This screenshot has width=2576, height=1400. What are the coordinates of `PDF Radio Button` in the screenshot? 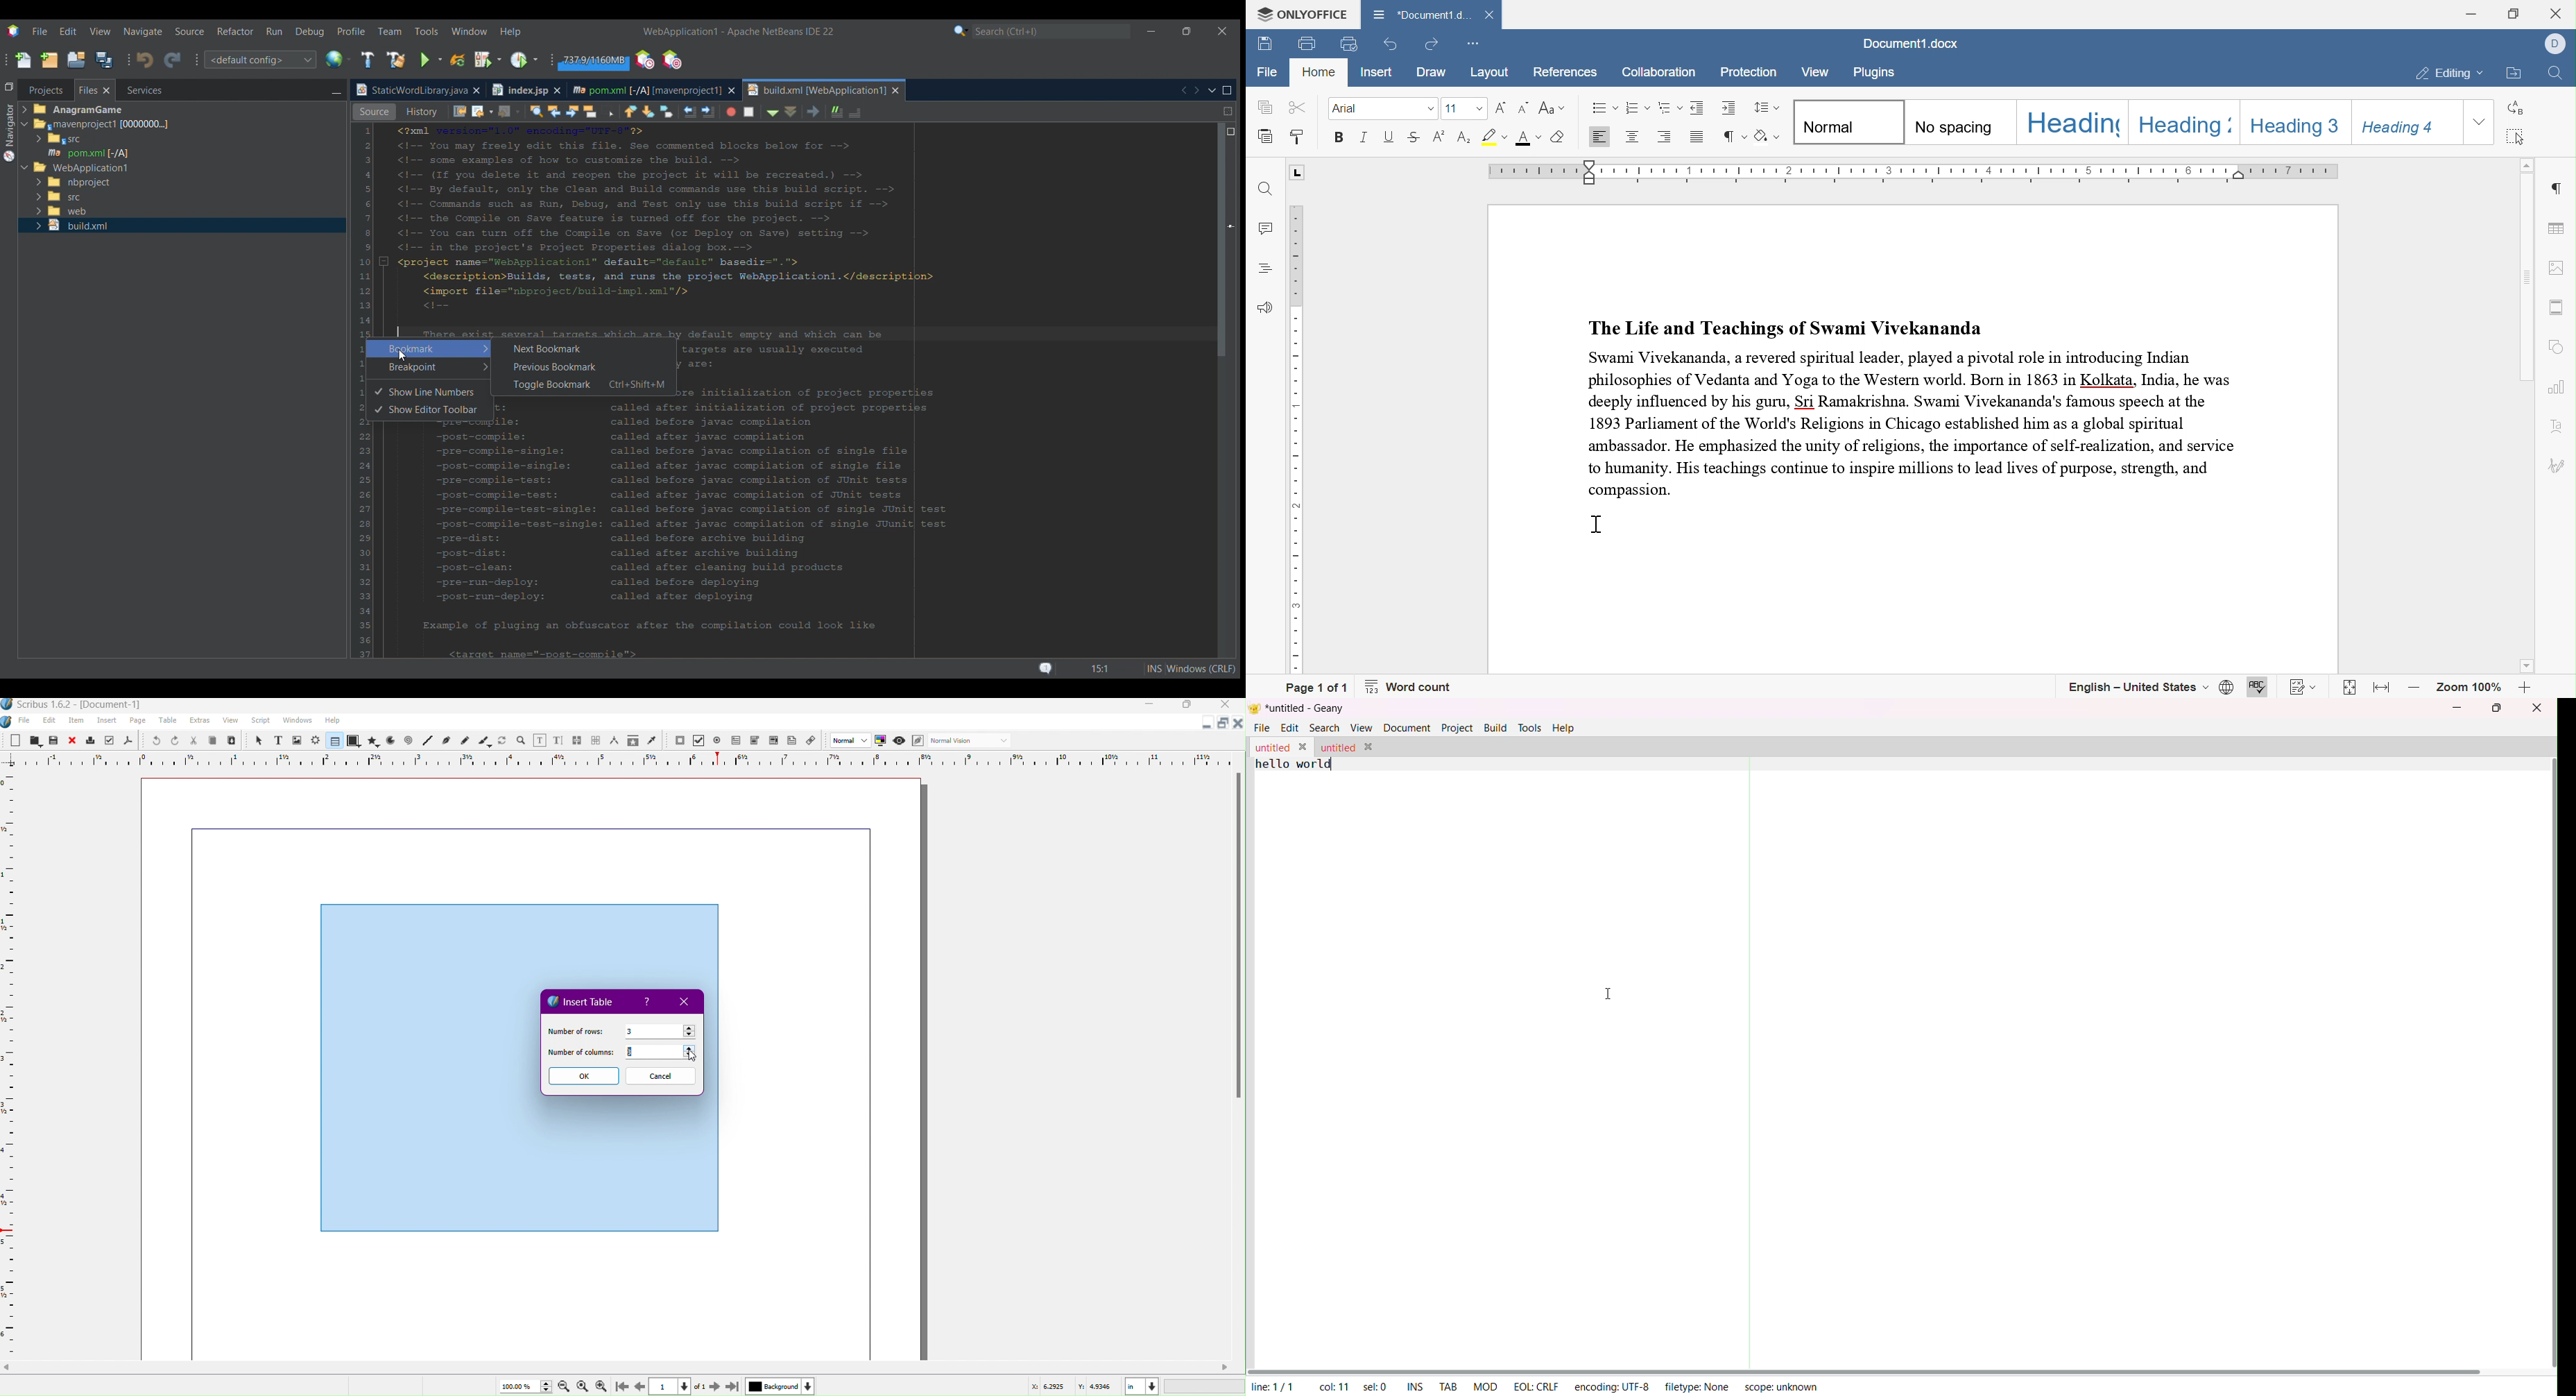 It's located at (720, 740).